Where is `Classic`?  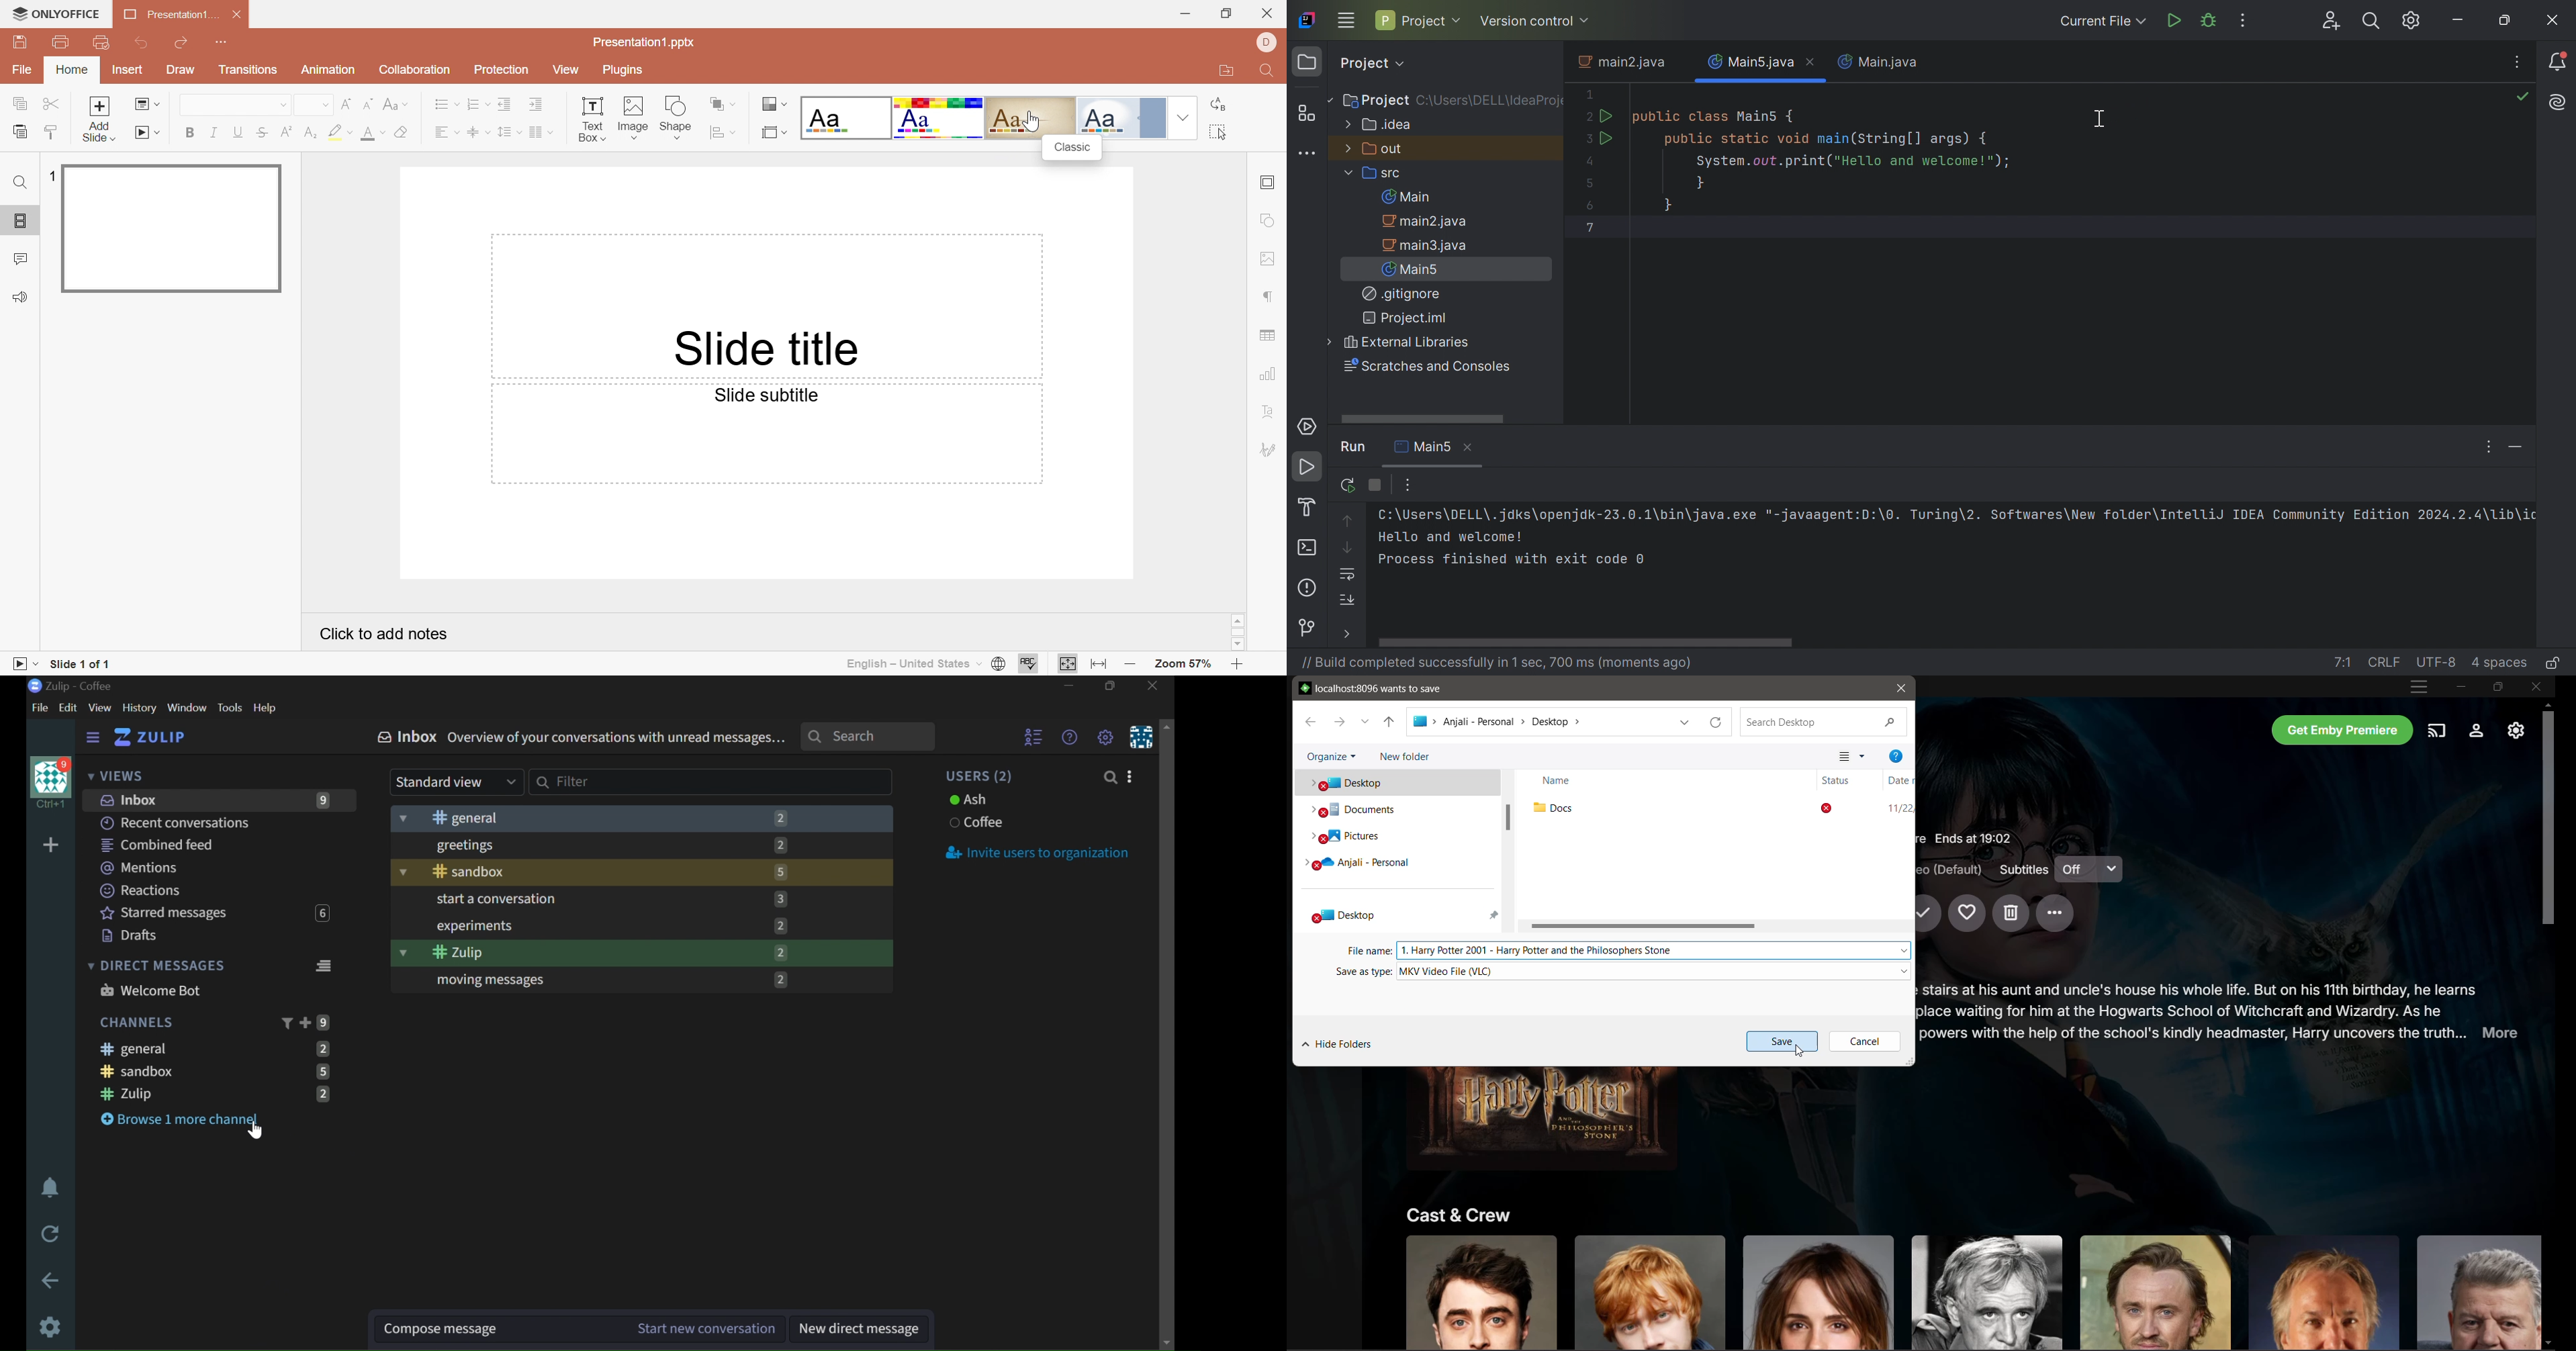 Classic is located at coordinates (1031, 118).